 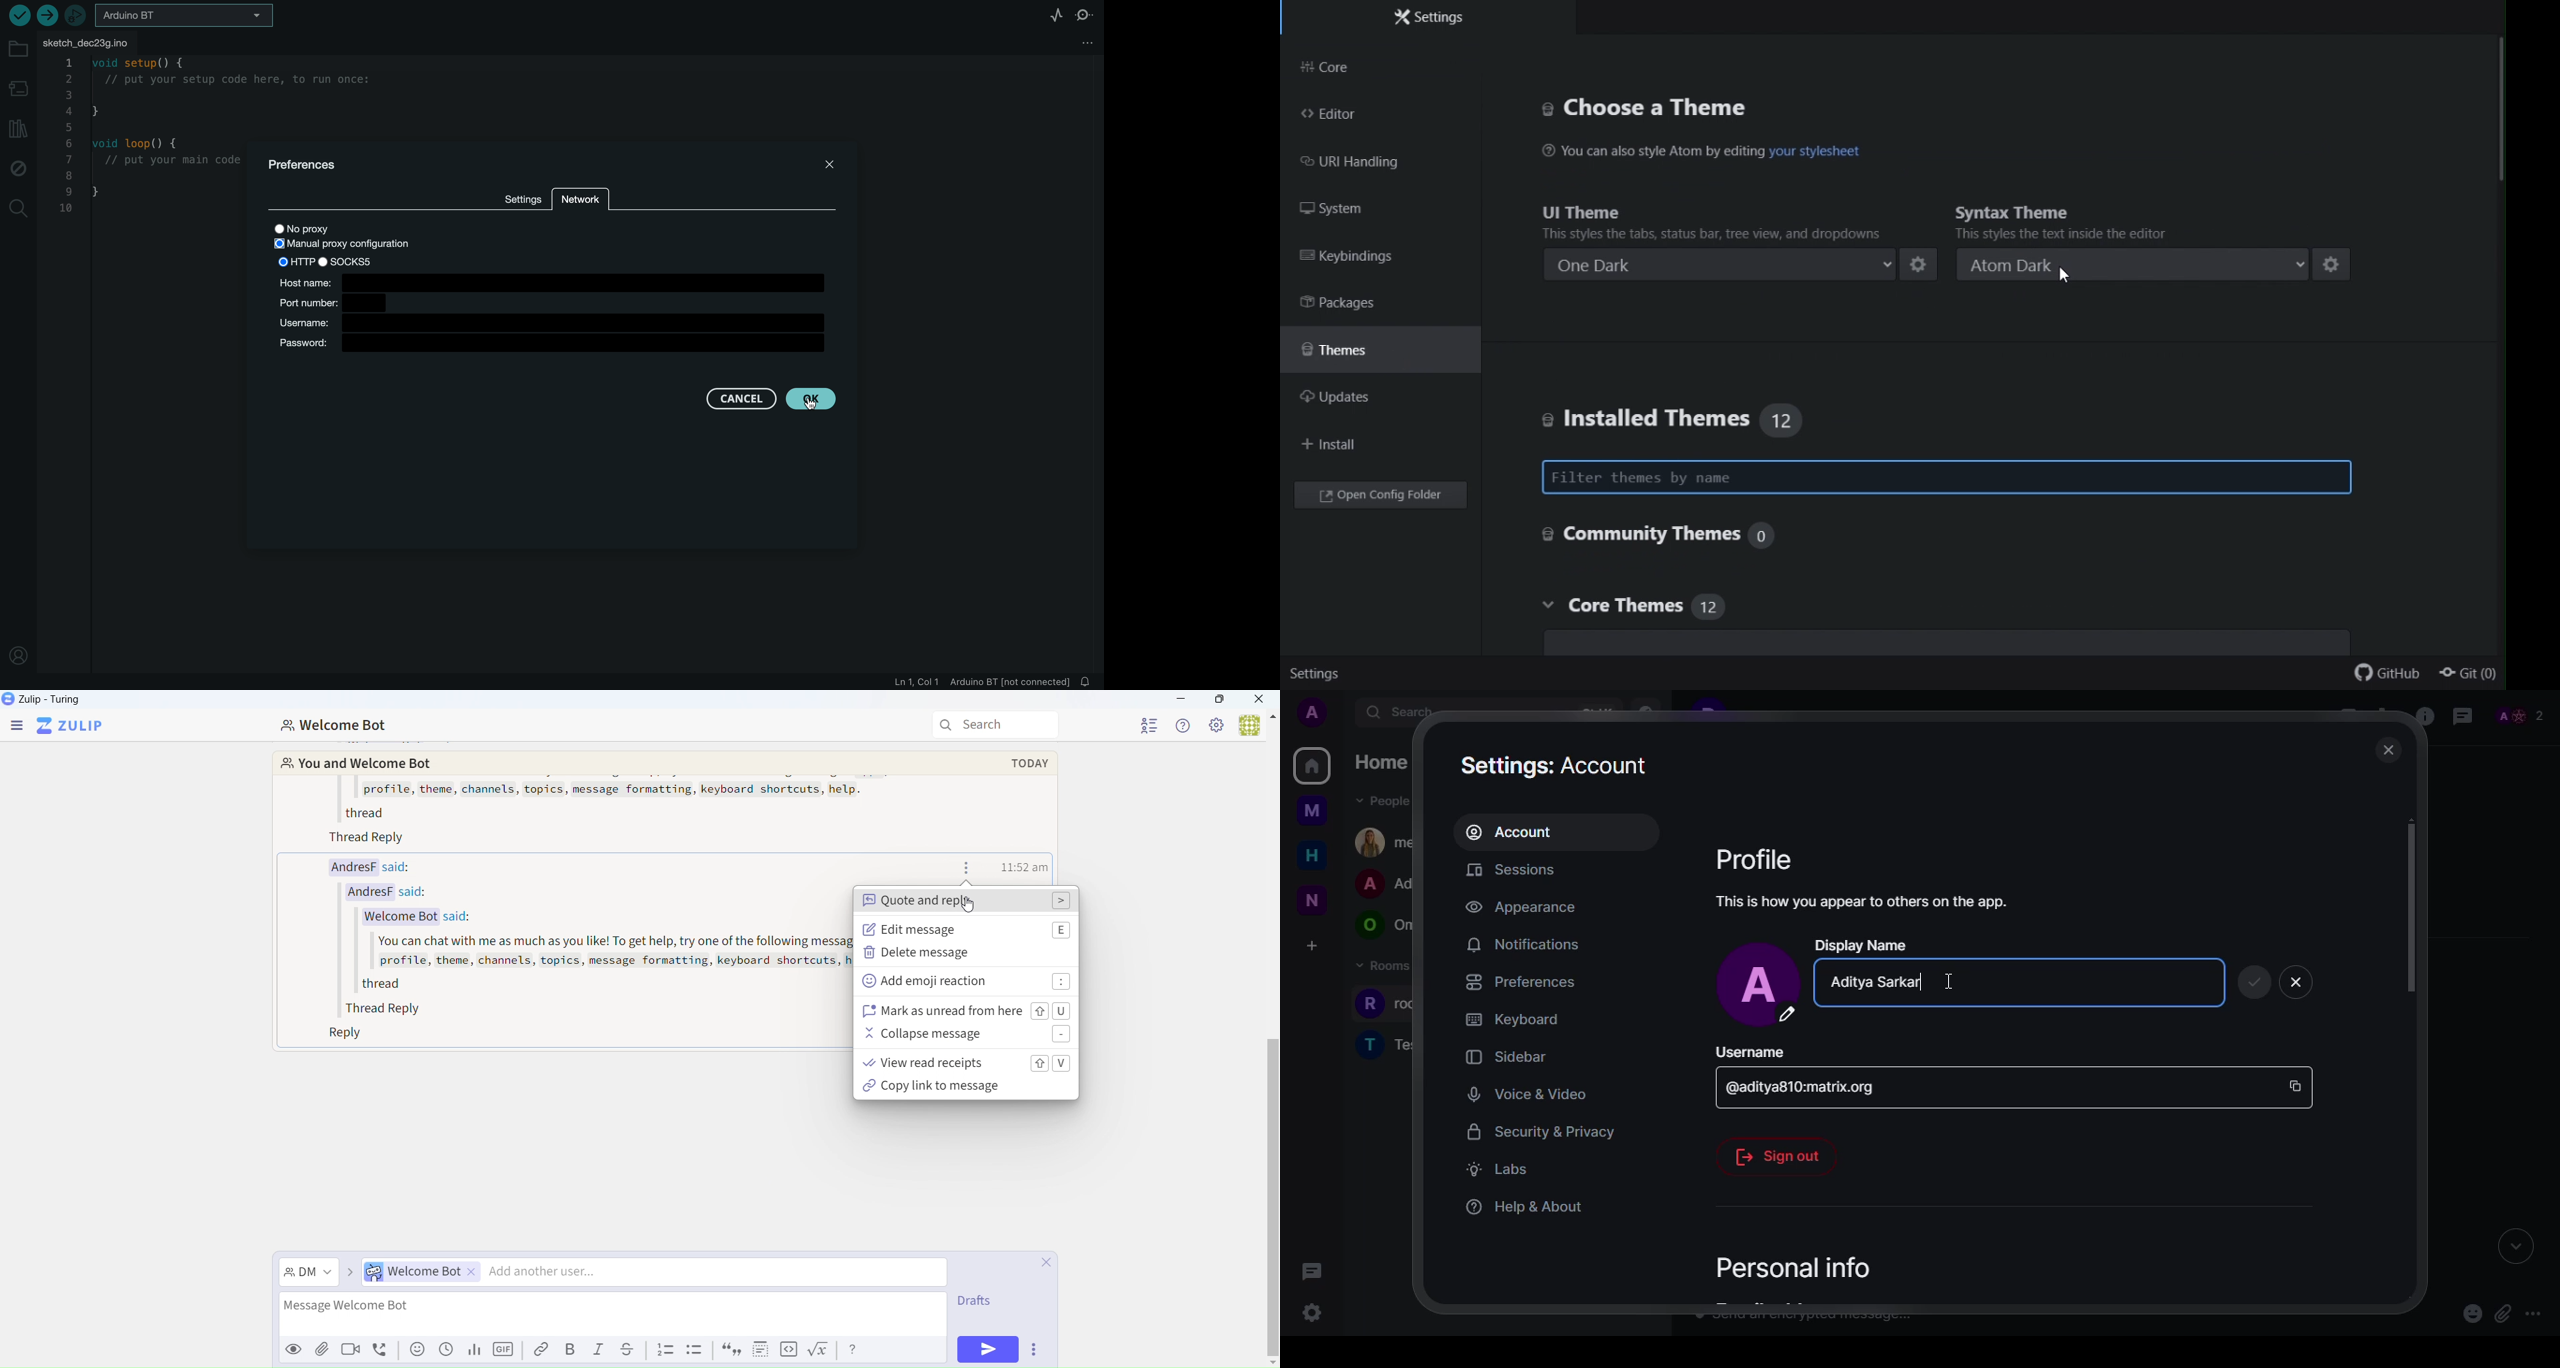 I want to click on Favourites, so click(x=988, y=869).